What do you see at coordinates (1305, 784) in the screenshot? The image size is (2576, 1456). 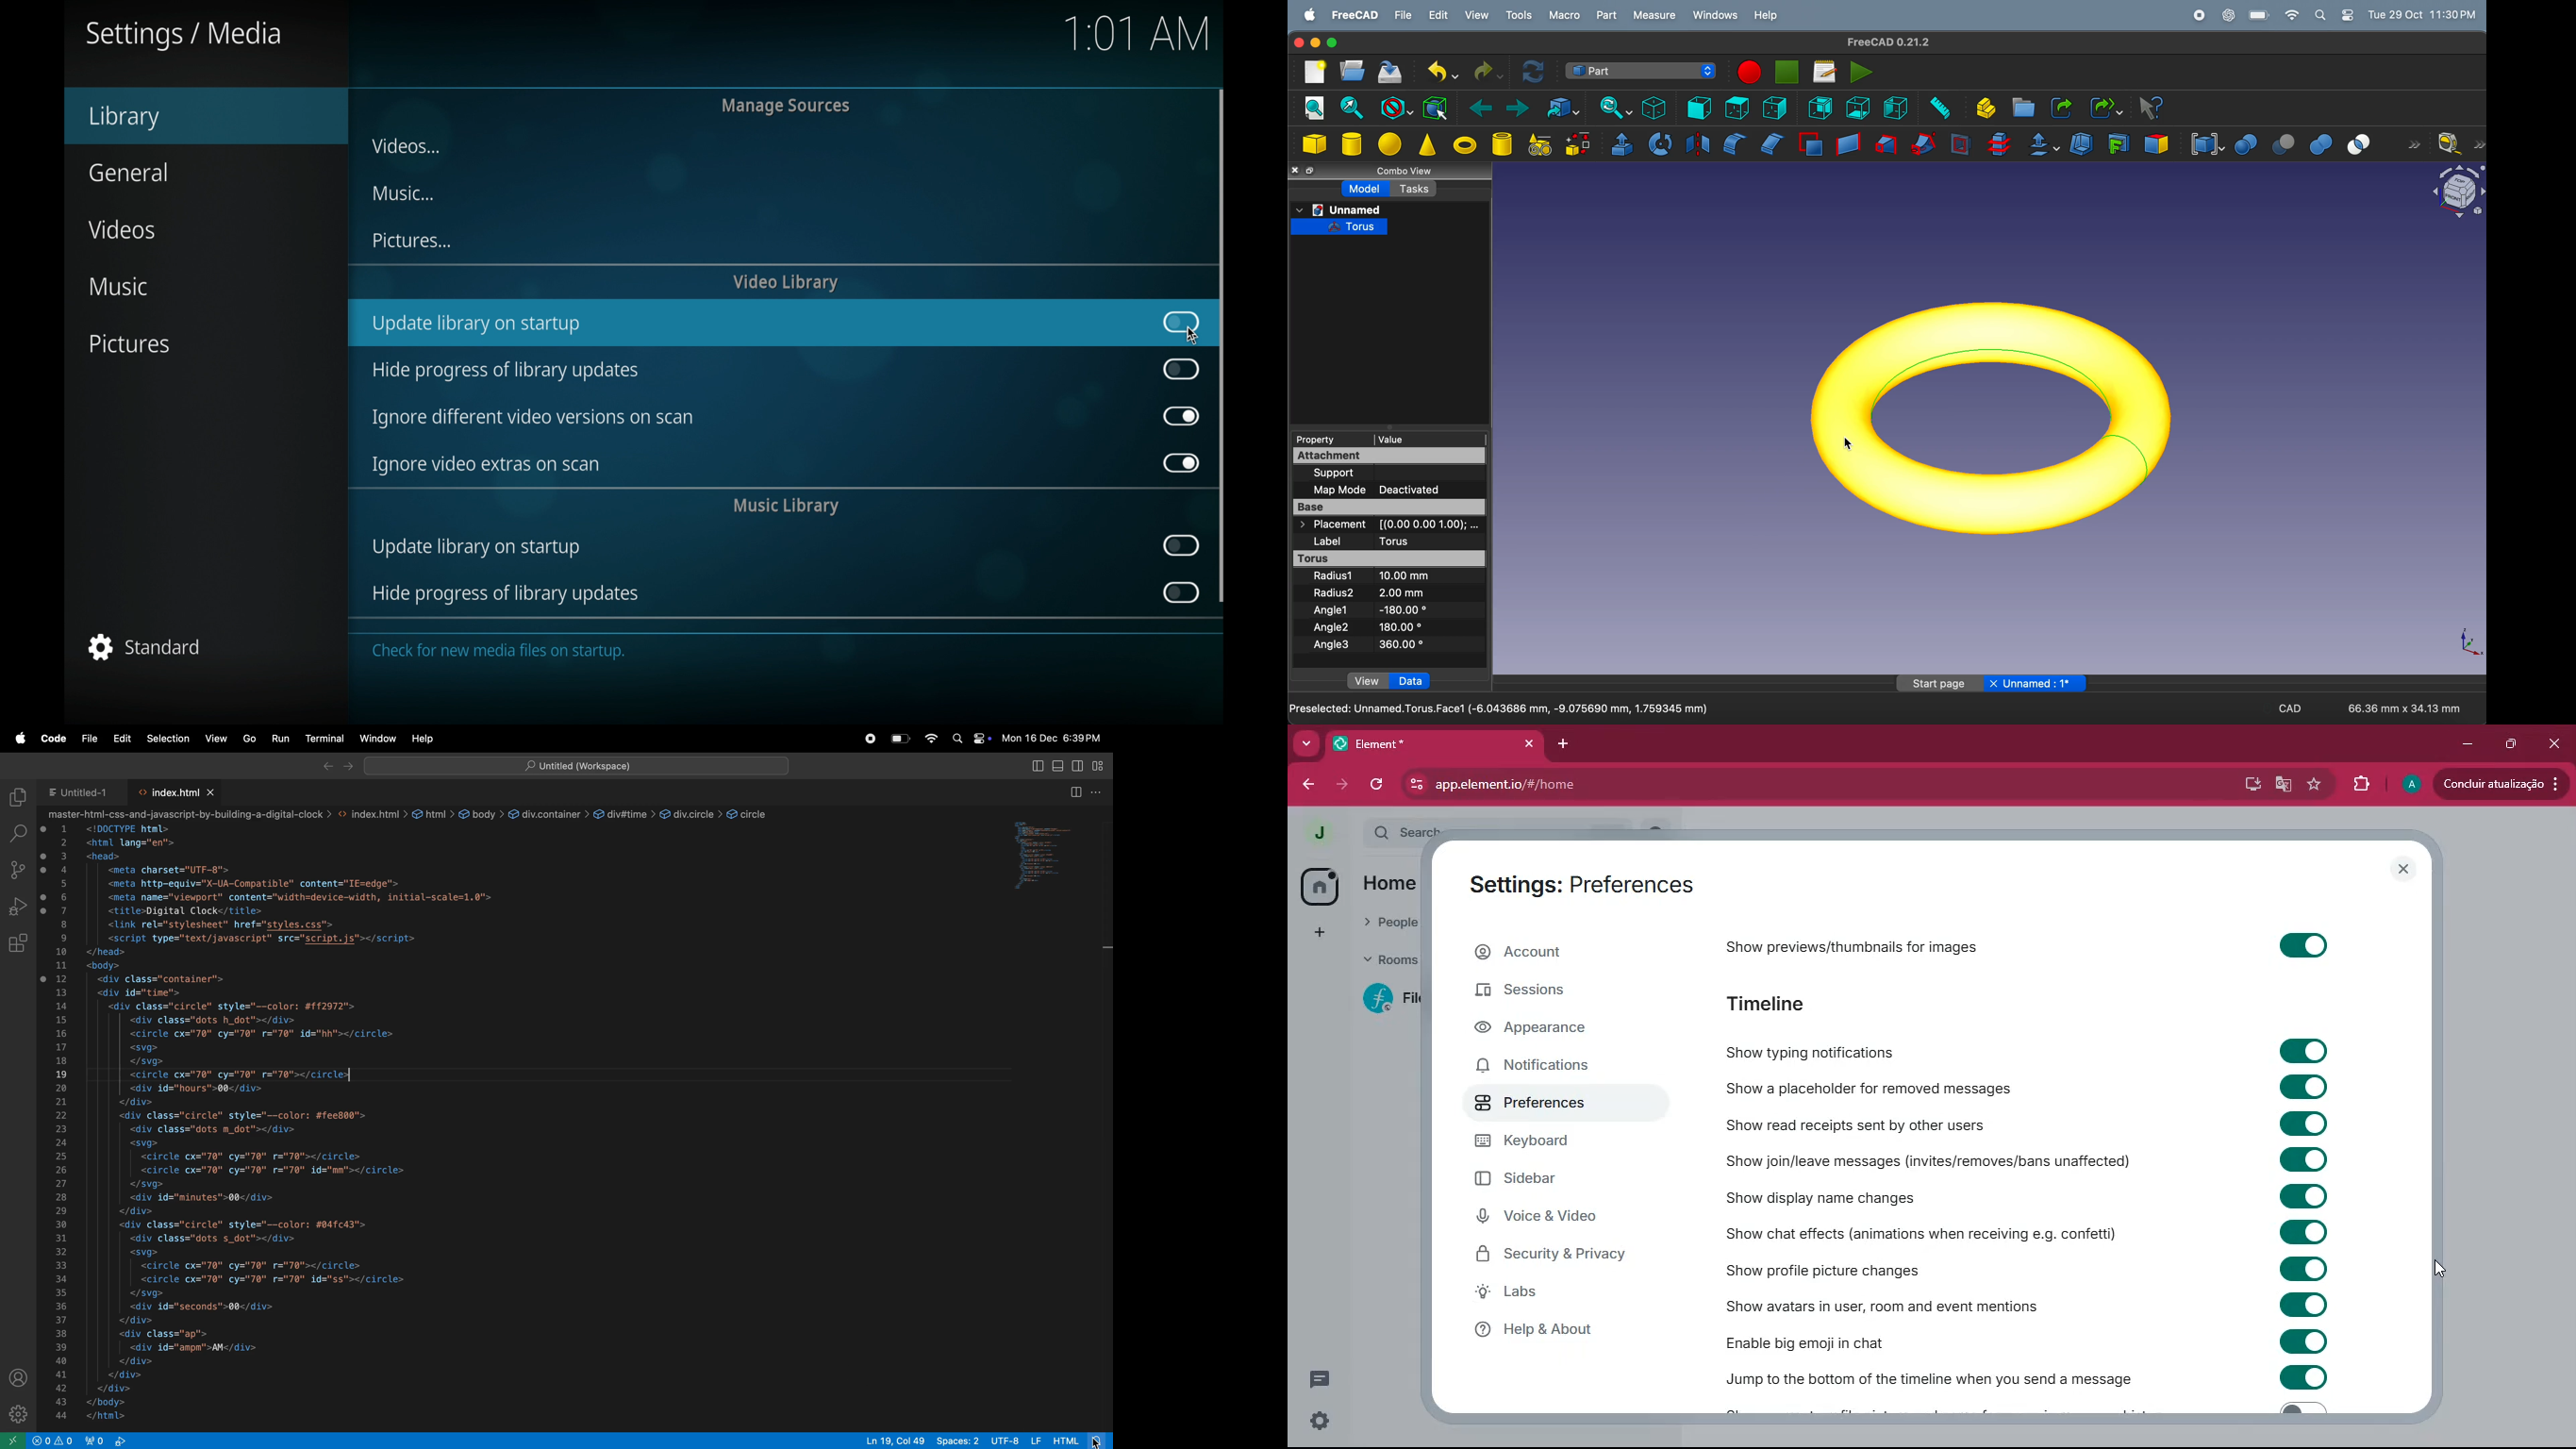 I see `back` at bounding box center [1305, 784].